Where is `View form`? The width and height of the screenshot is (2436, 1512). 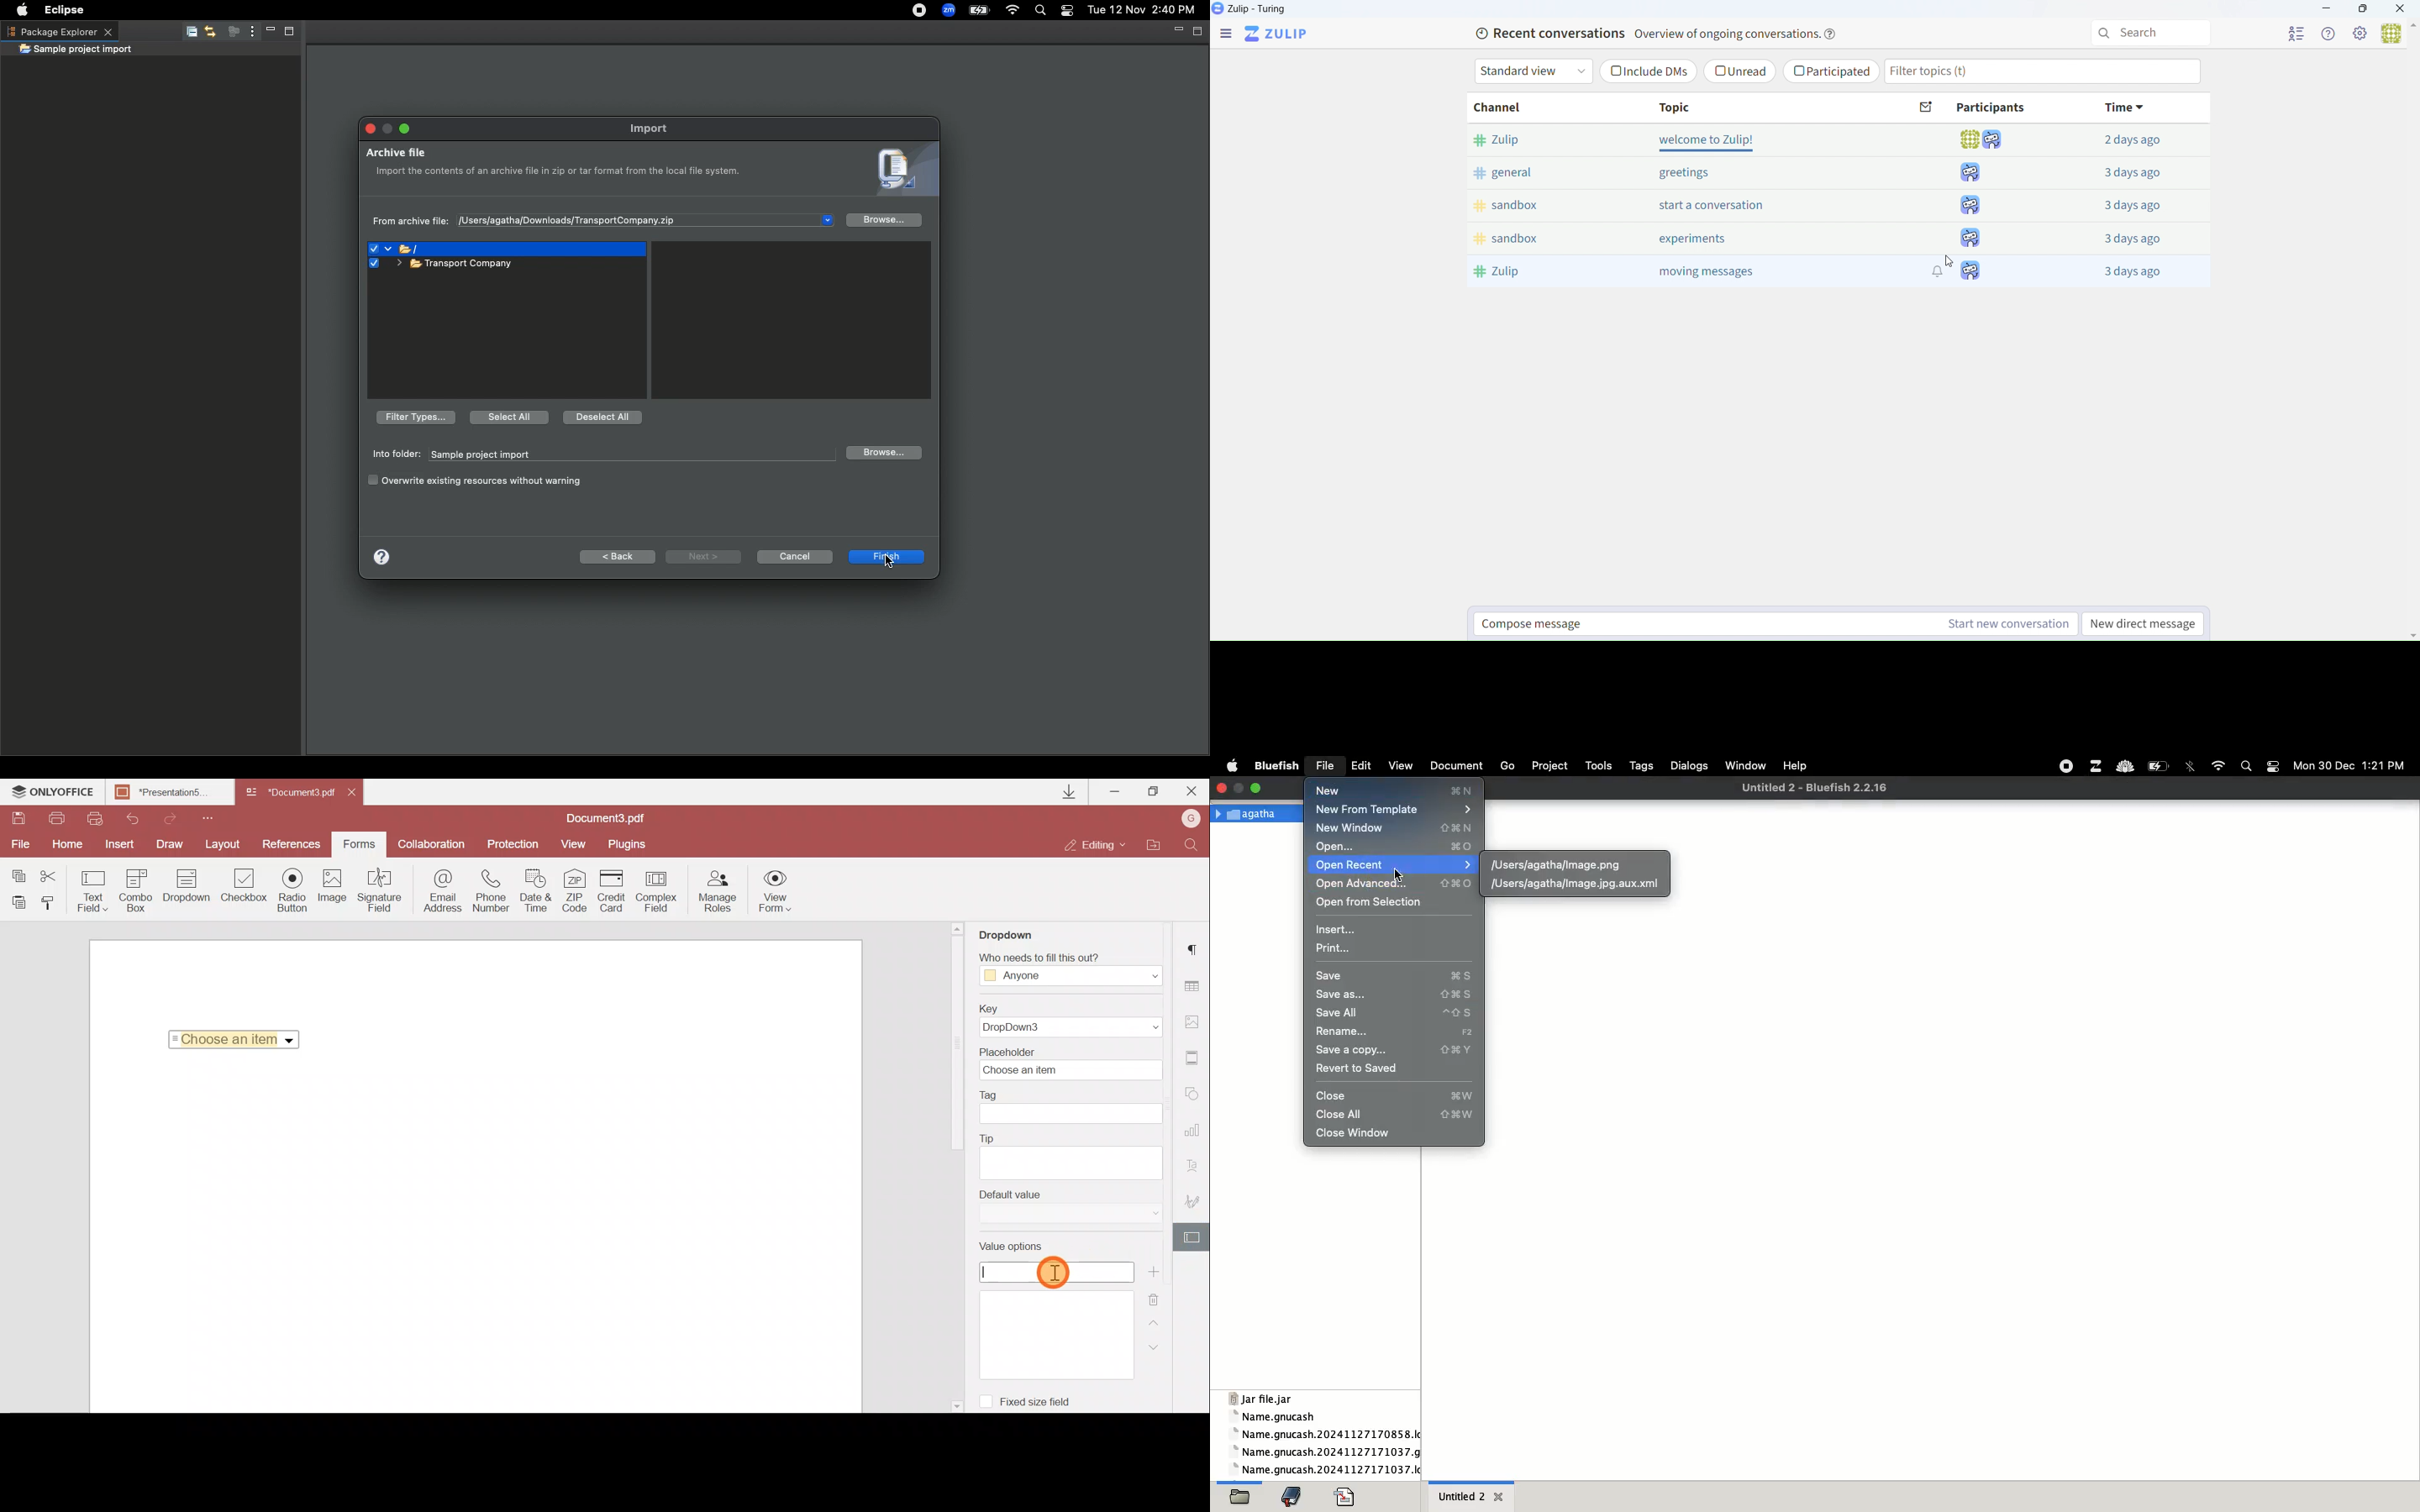 View form is located at coordinates (774, 891).